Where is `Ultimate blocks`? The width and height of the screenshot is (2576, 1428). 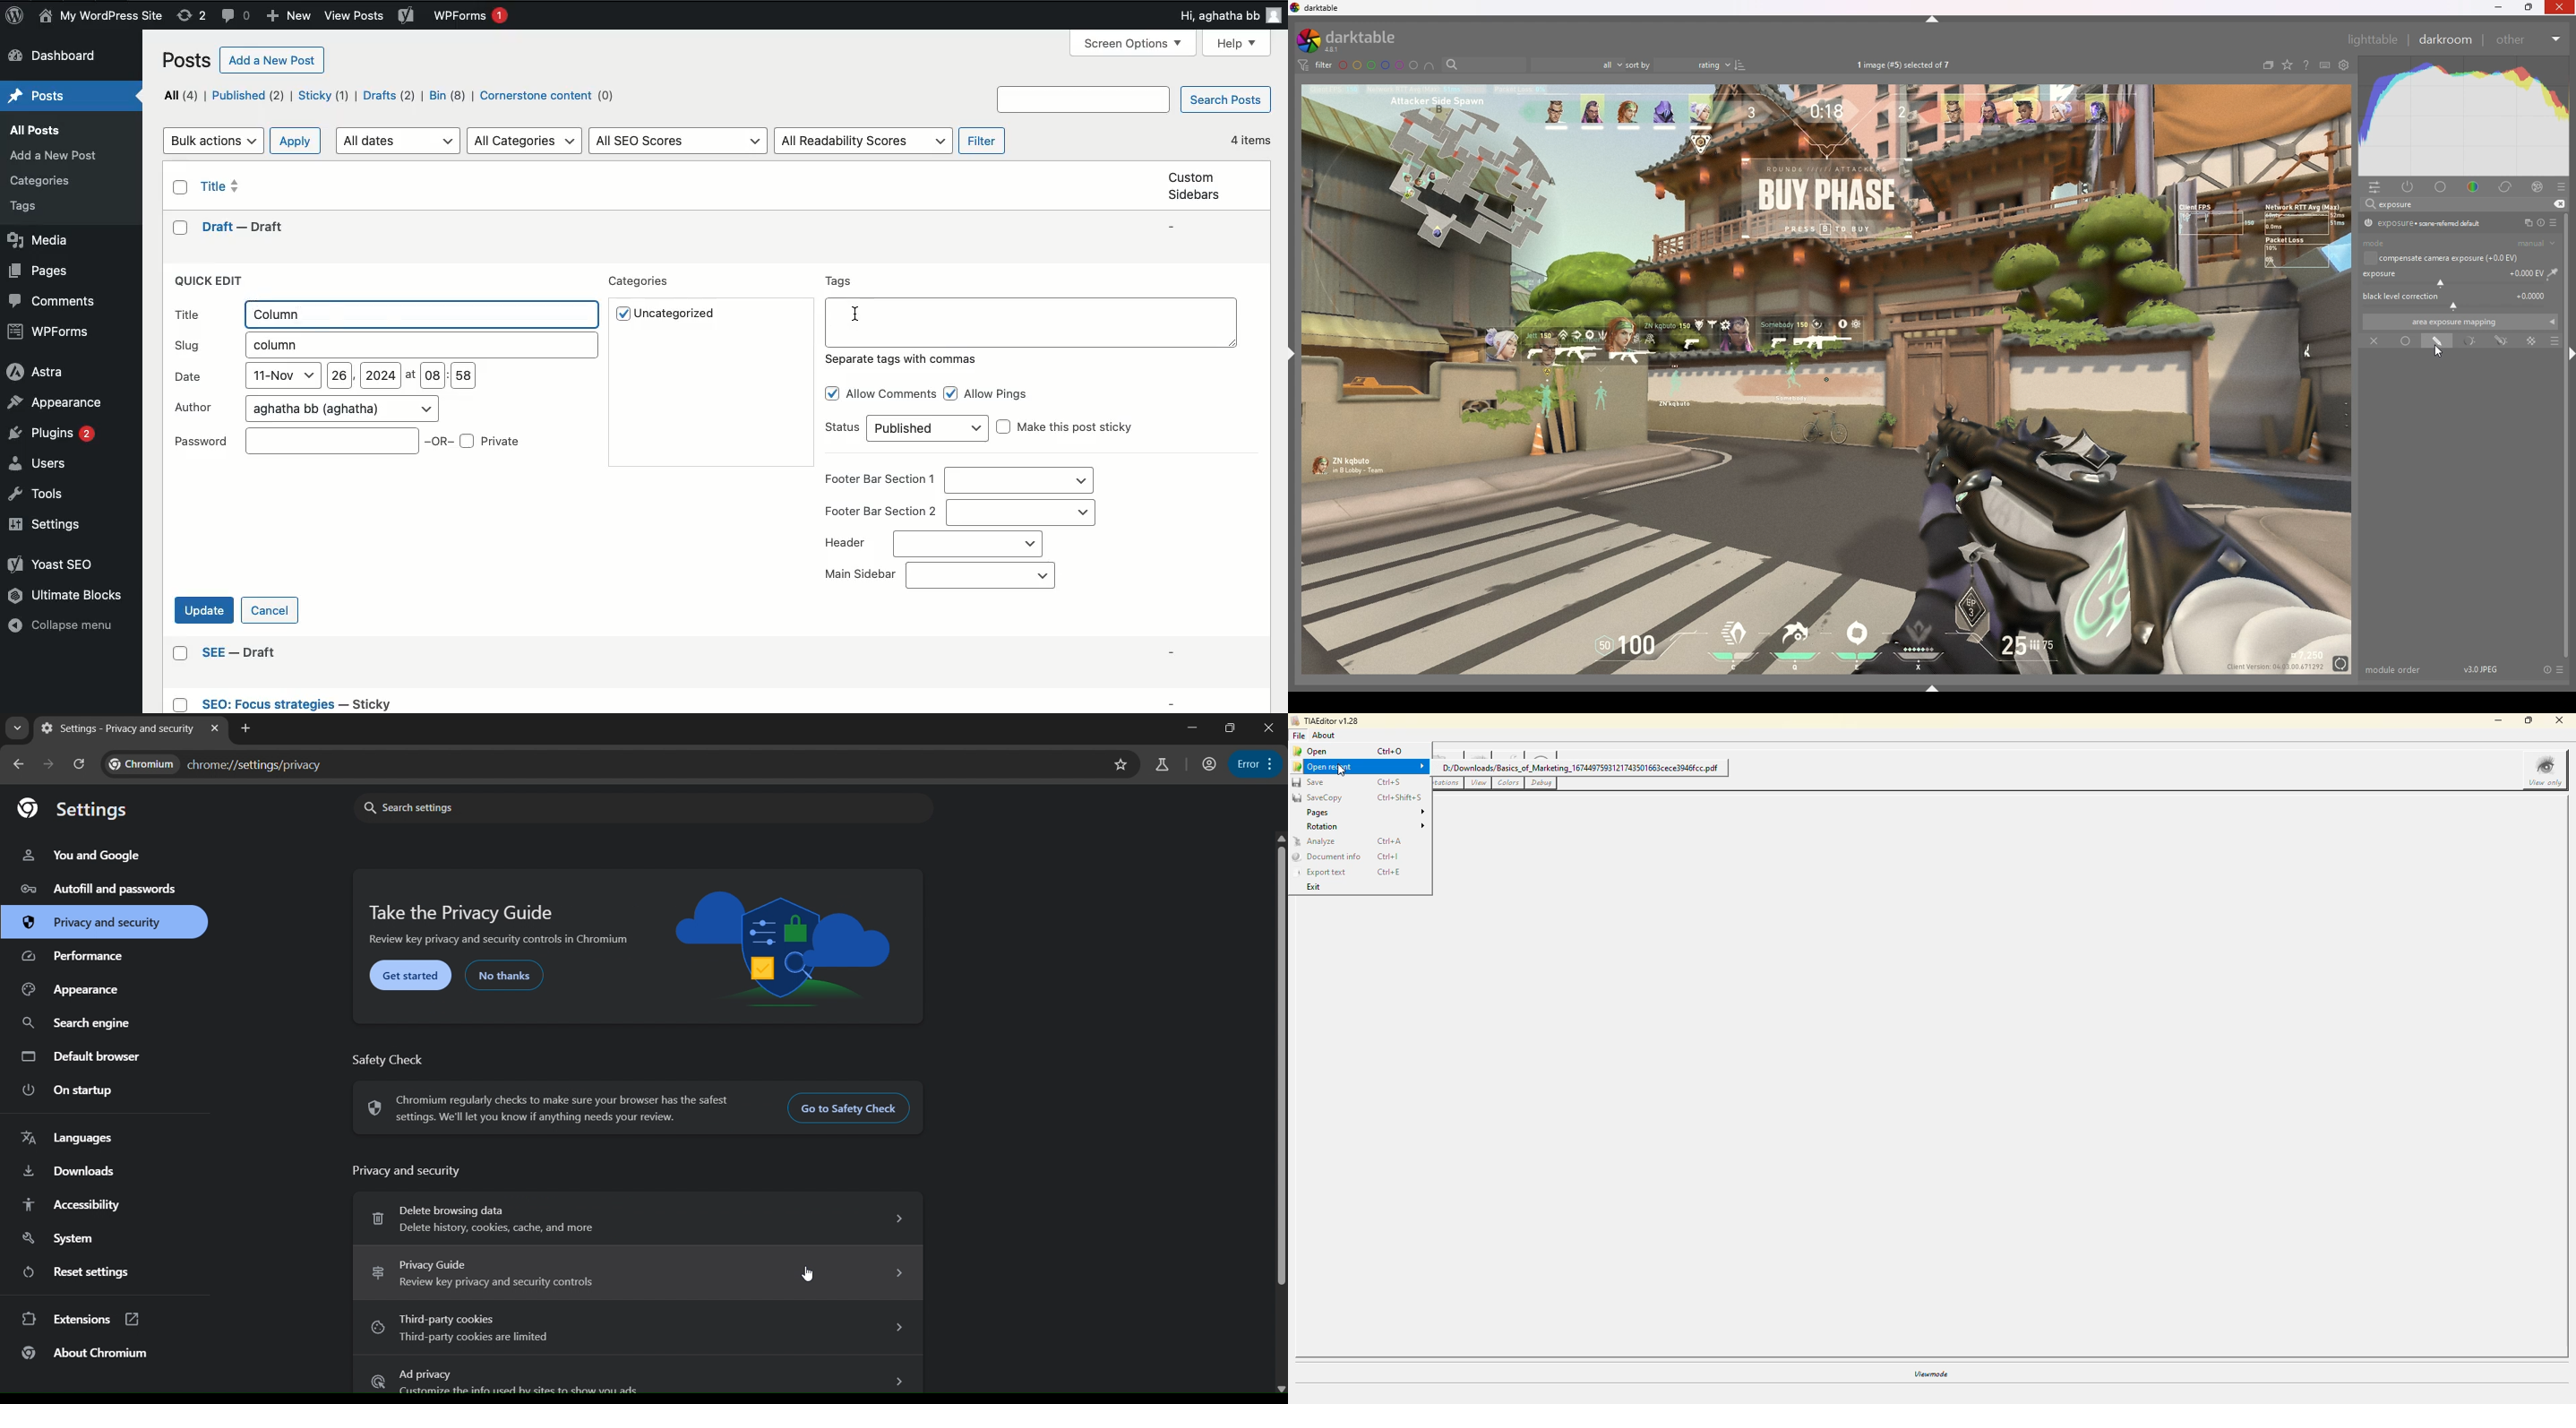 Ultimate blocks is located at coordinates (64, 599).